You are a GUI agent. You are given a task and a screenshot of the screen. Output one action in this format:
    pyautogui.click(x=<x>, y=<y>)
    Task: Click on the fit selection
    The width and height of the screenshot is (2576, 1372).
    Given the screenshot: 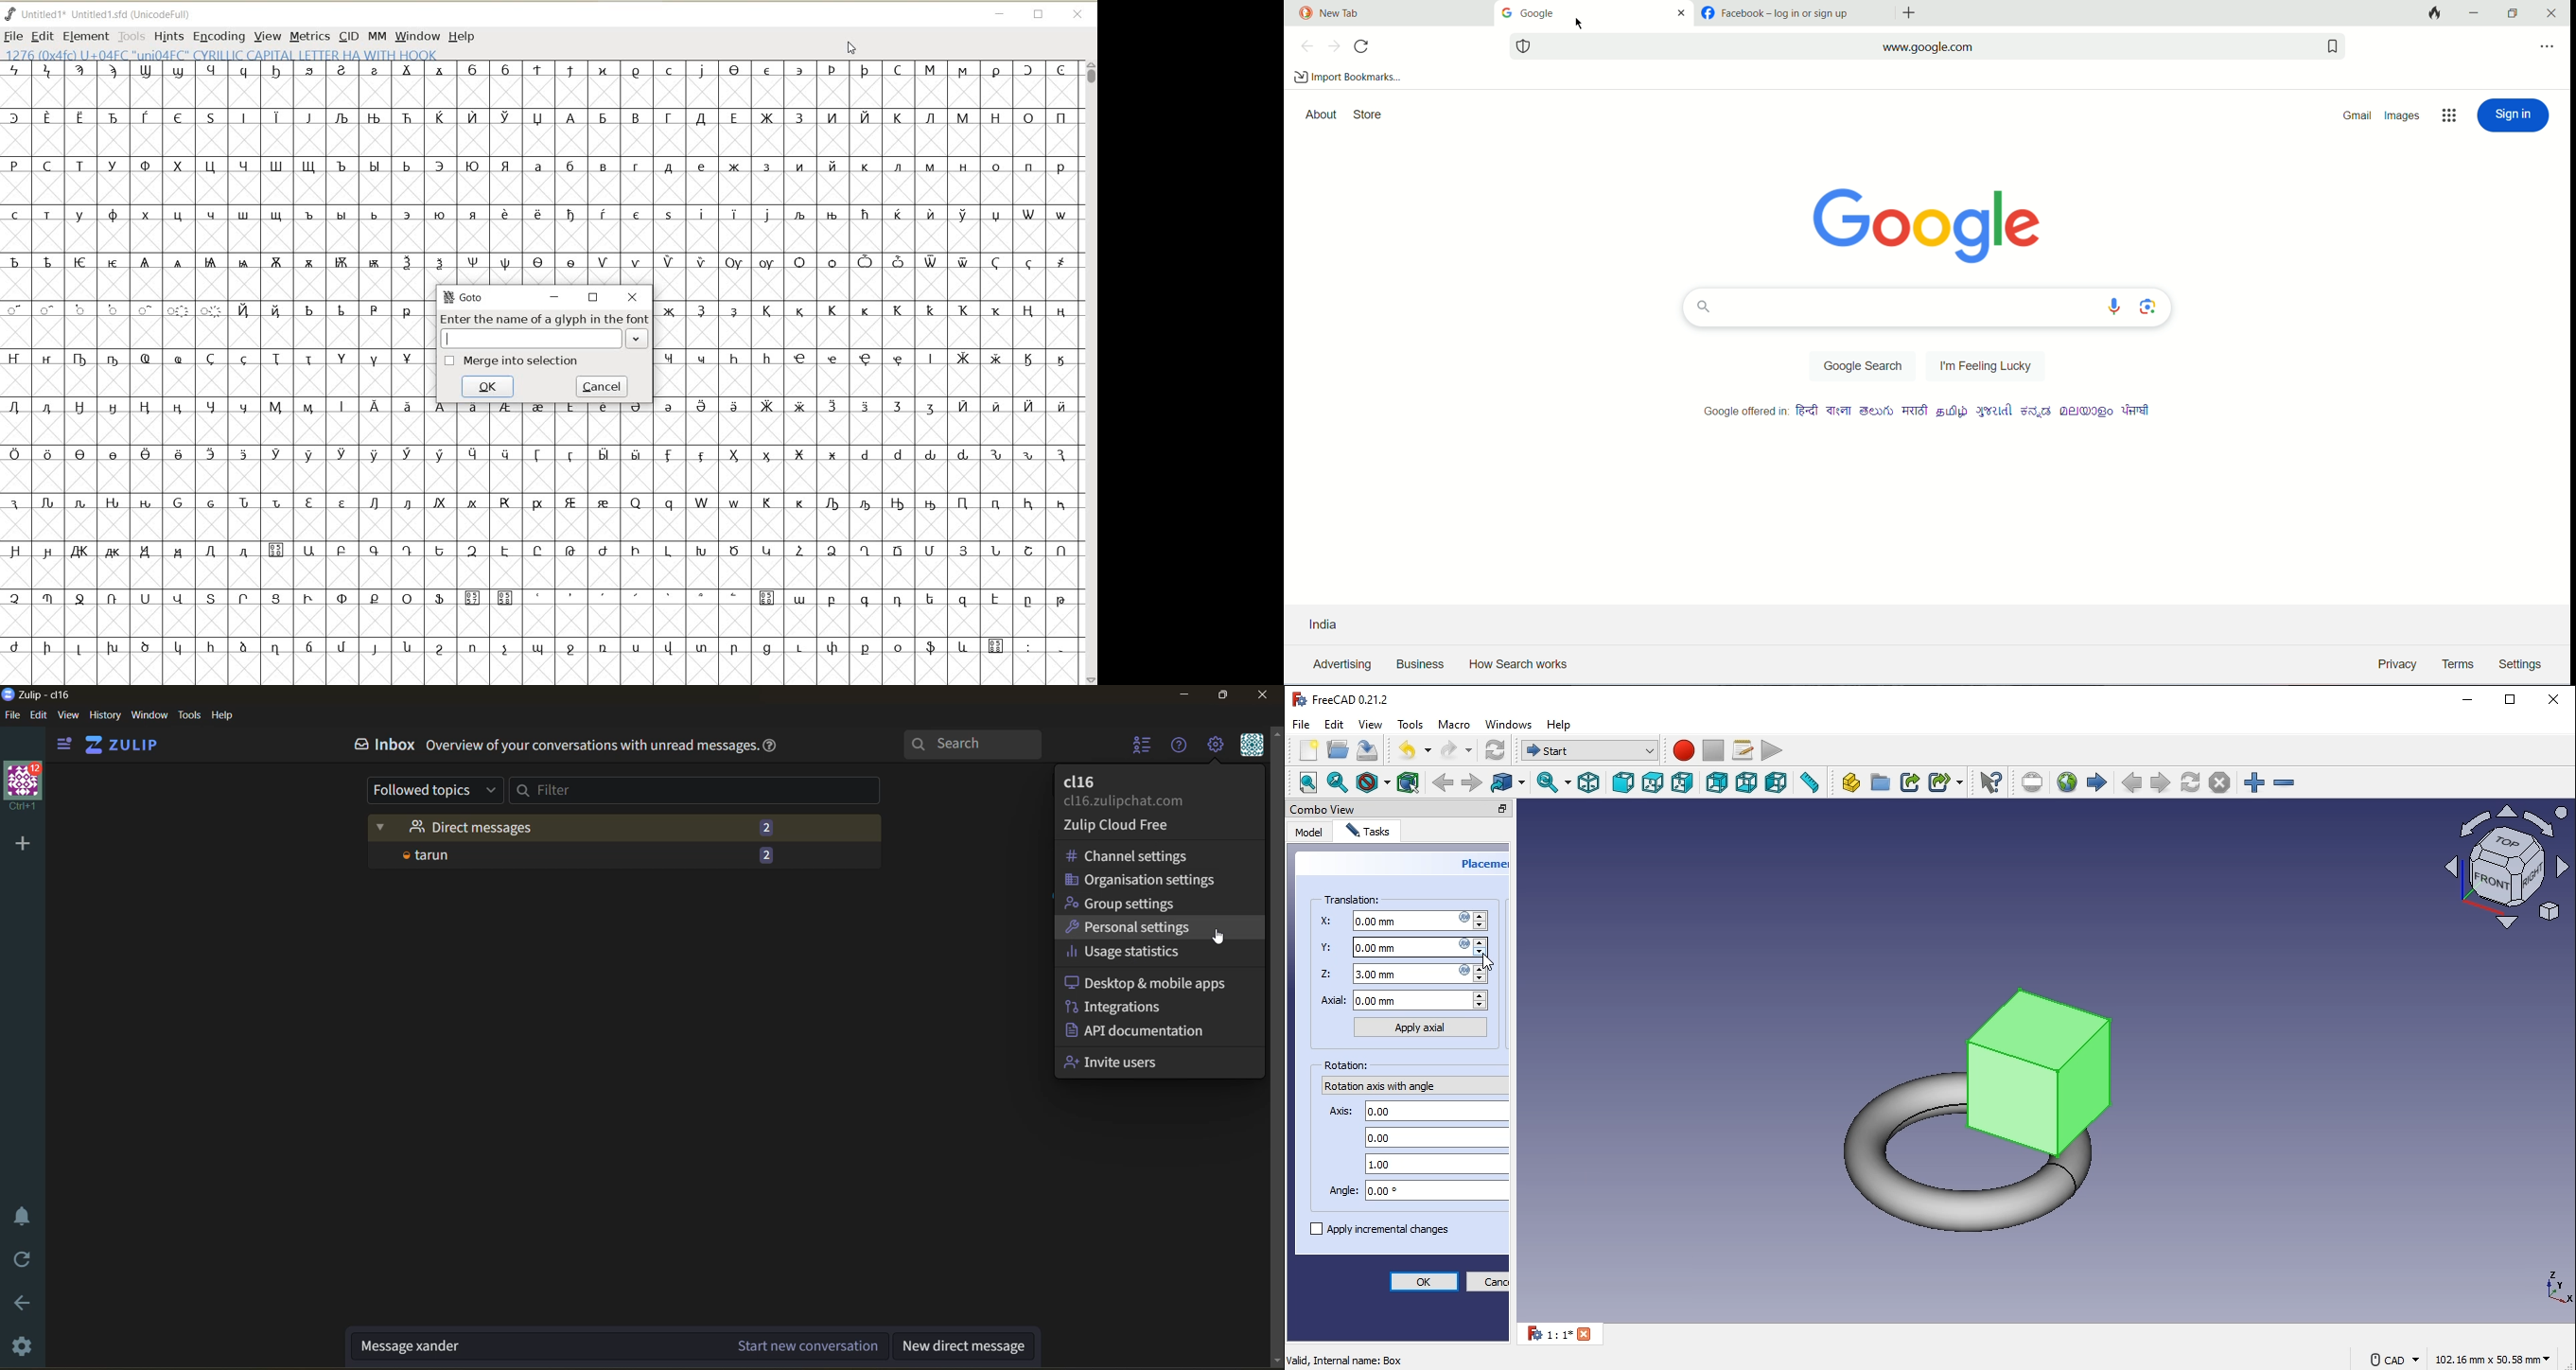 What is the action you would take?
    pyautogui.click(x=1341, y=781)
    